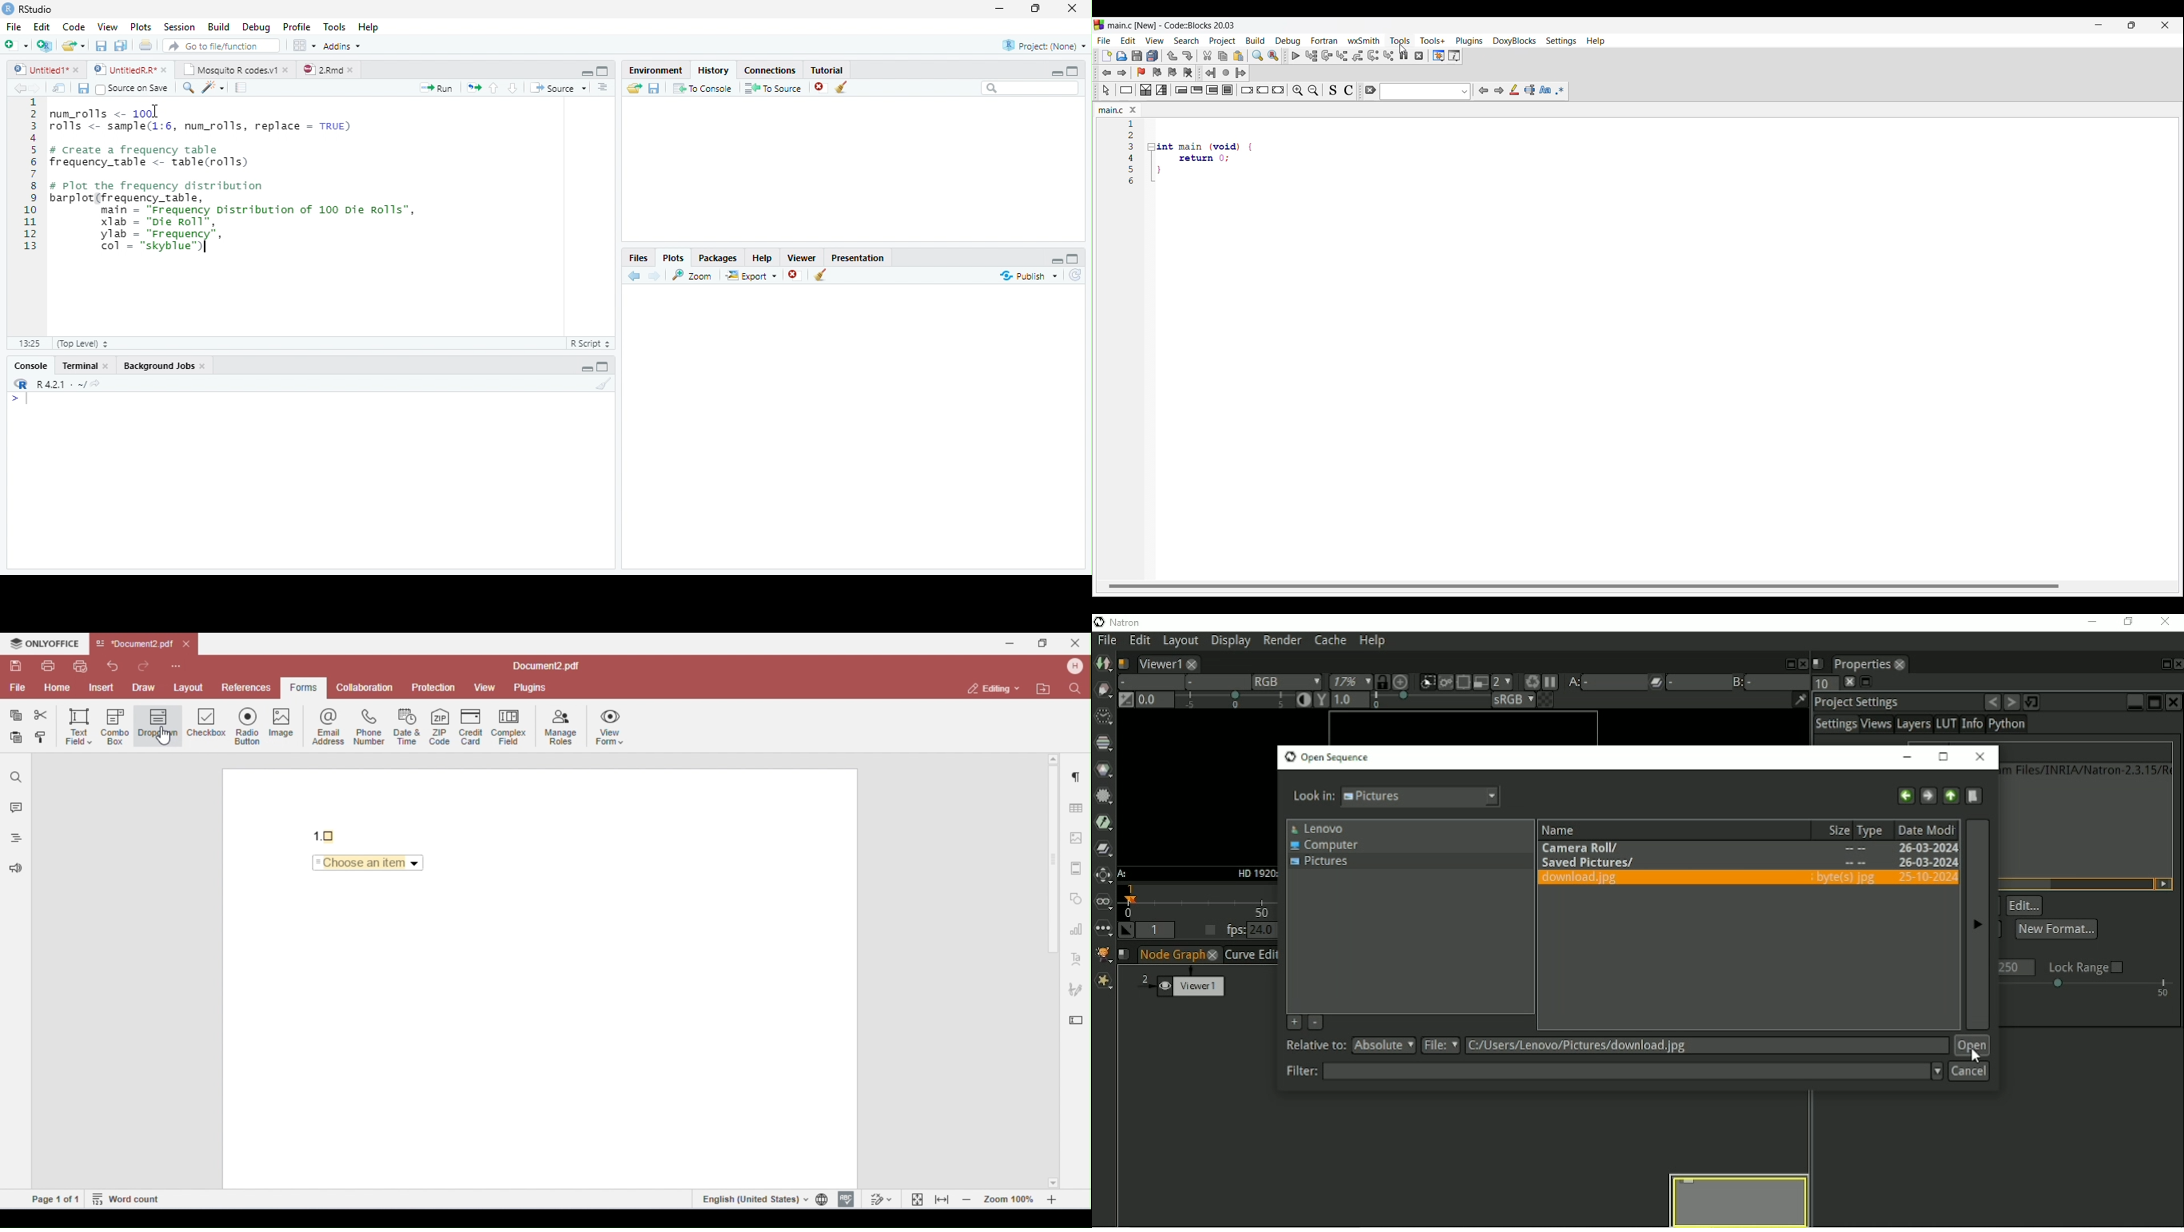 The width and height of the screenshot is (2184, 1232). I want to click on Full Height, so click(1074, 259).